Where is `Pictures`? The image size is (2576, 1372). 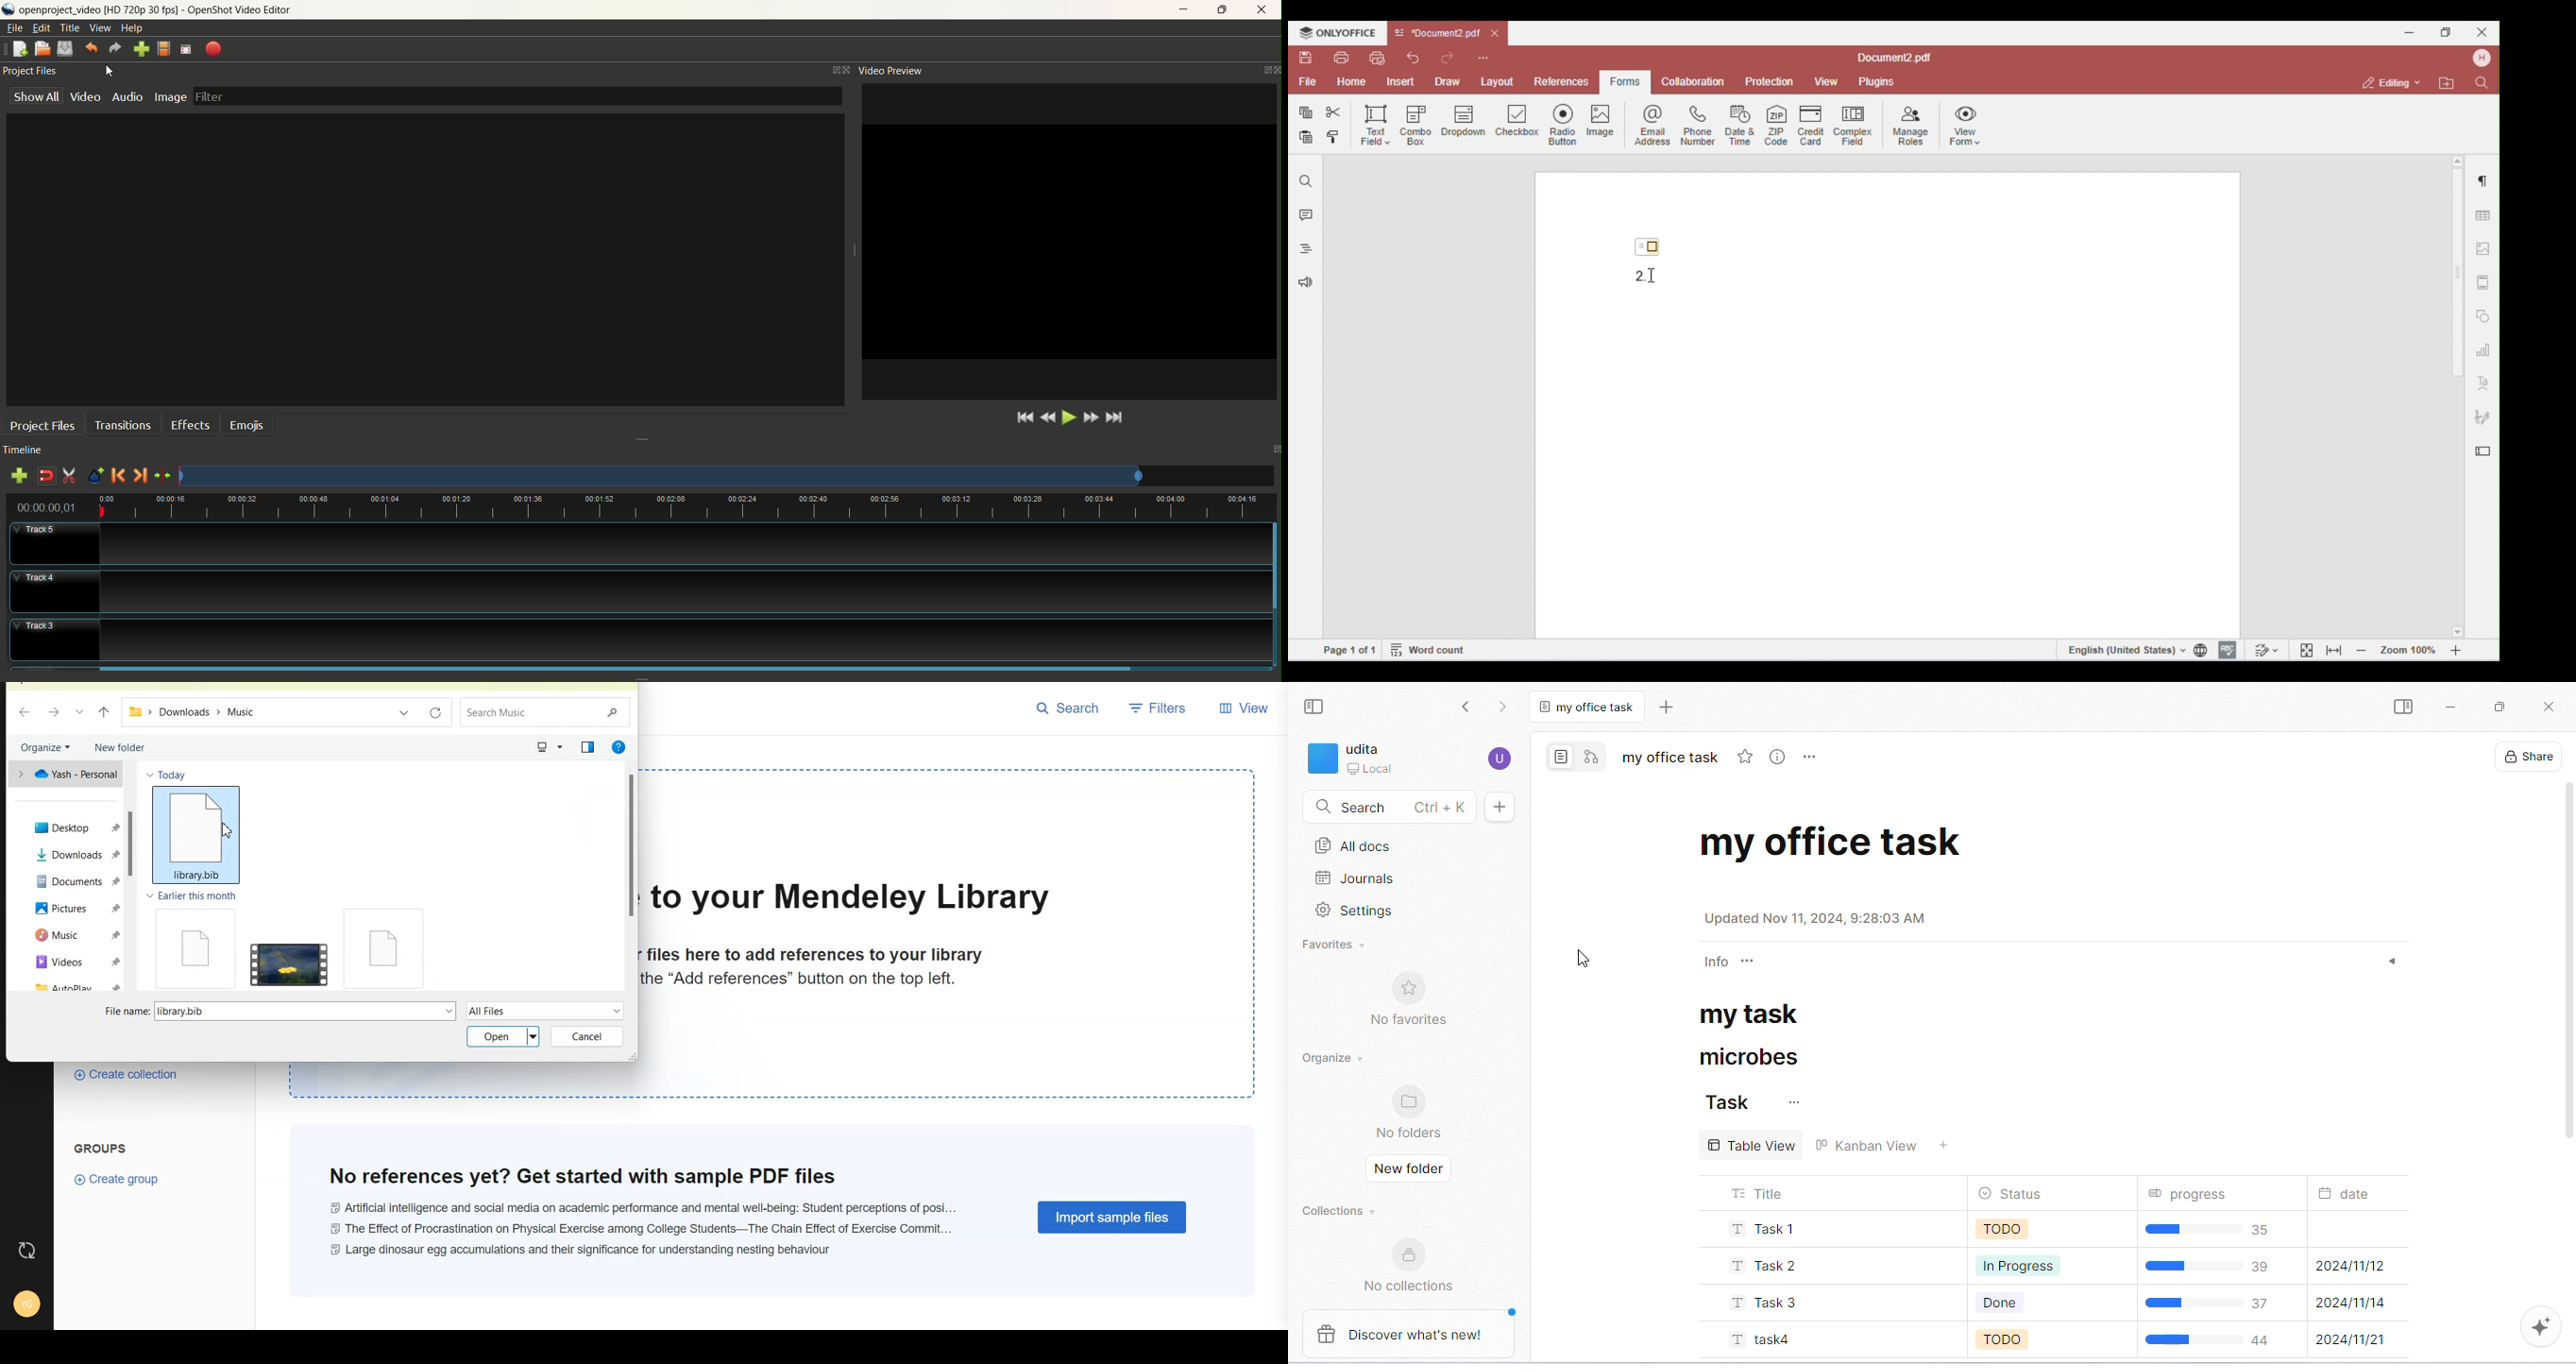 Pictures is located at coordinates (70, 909).